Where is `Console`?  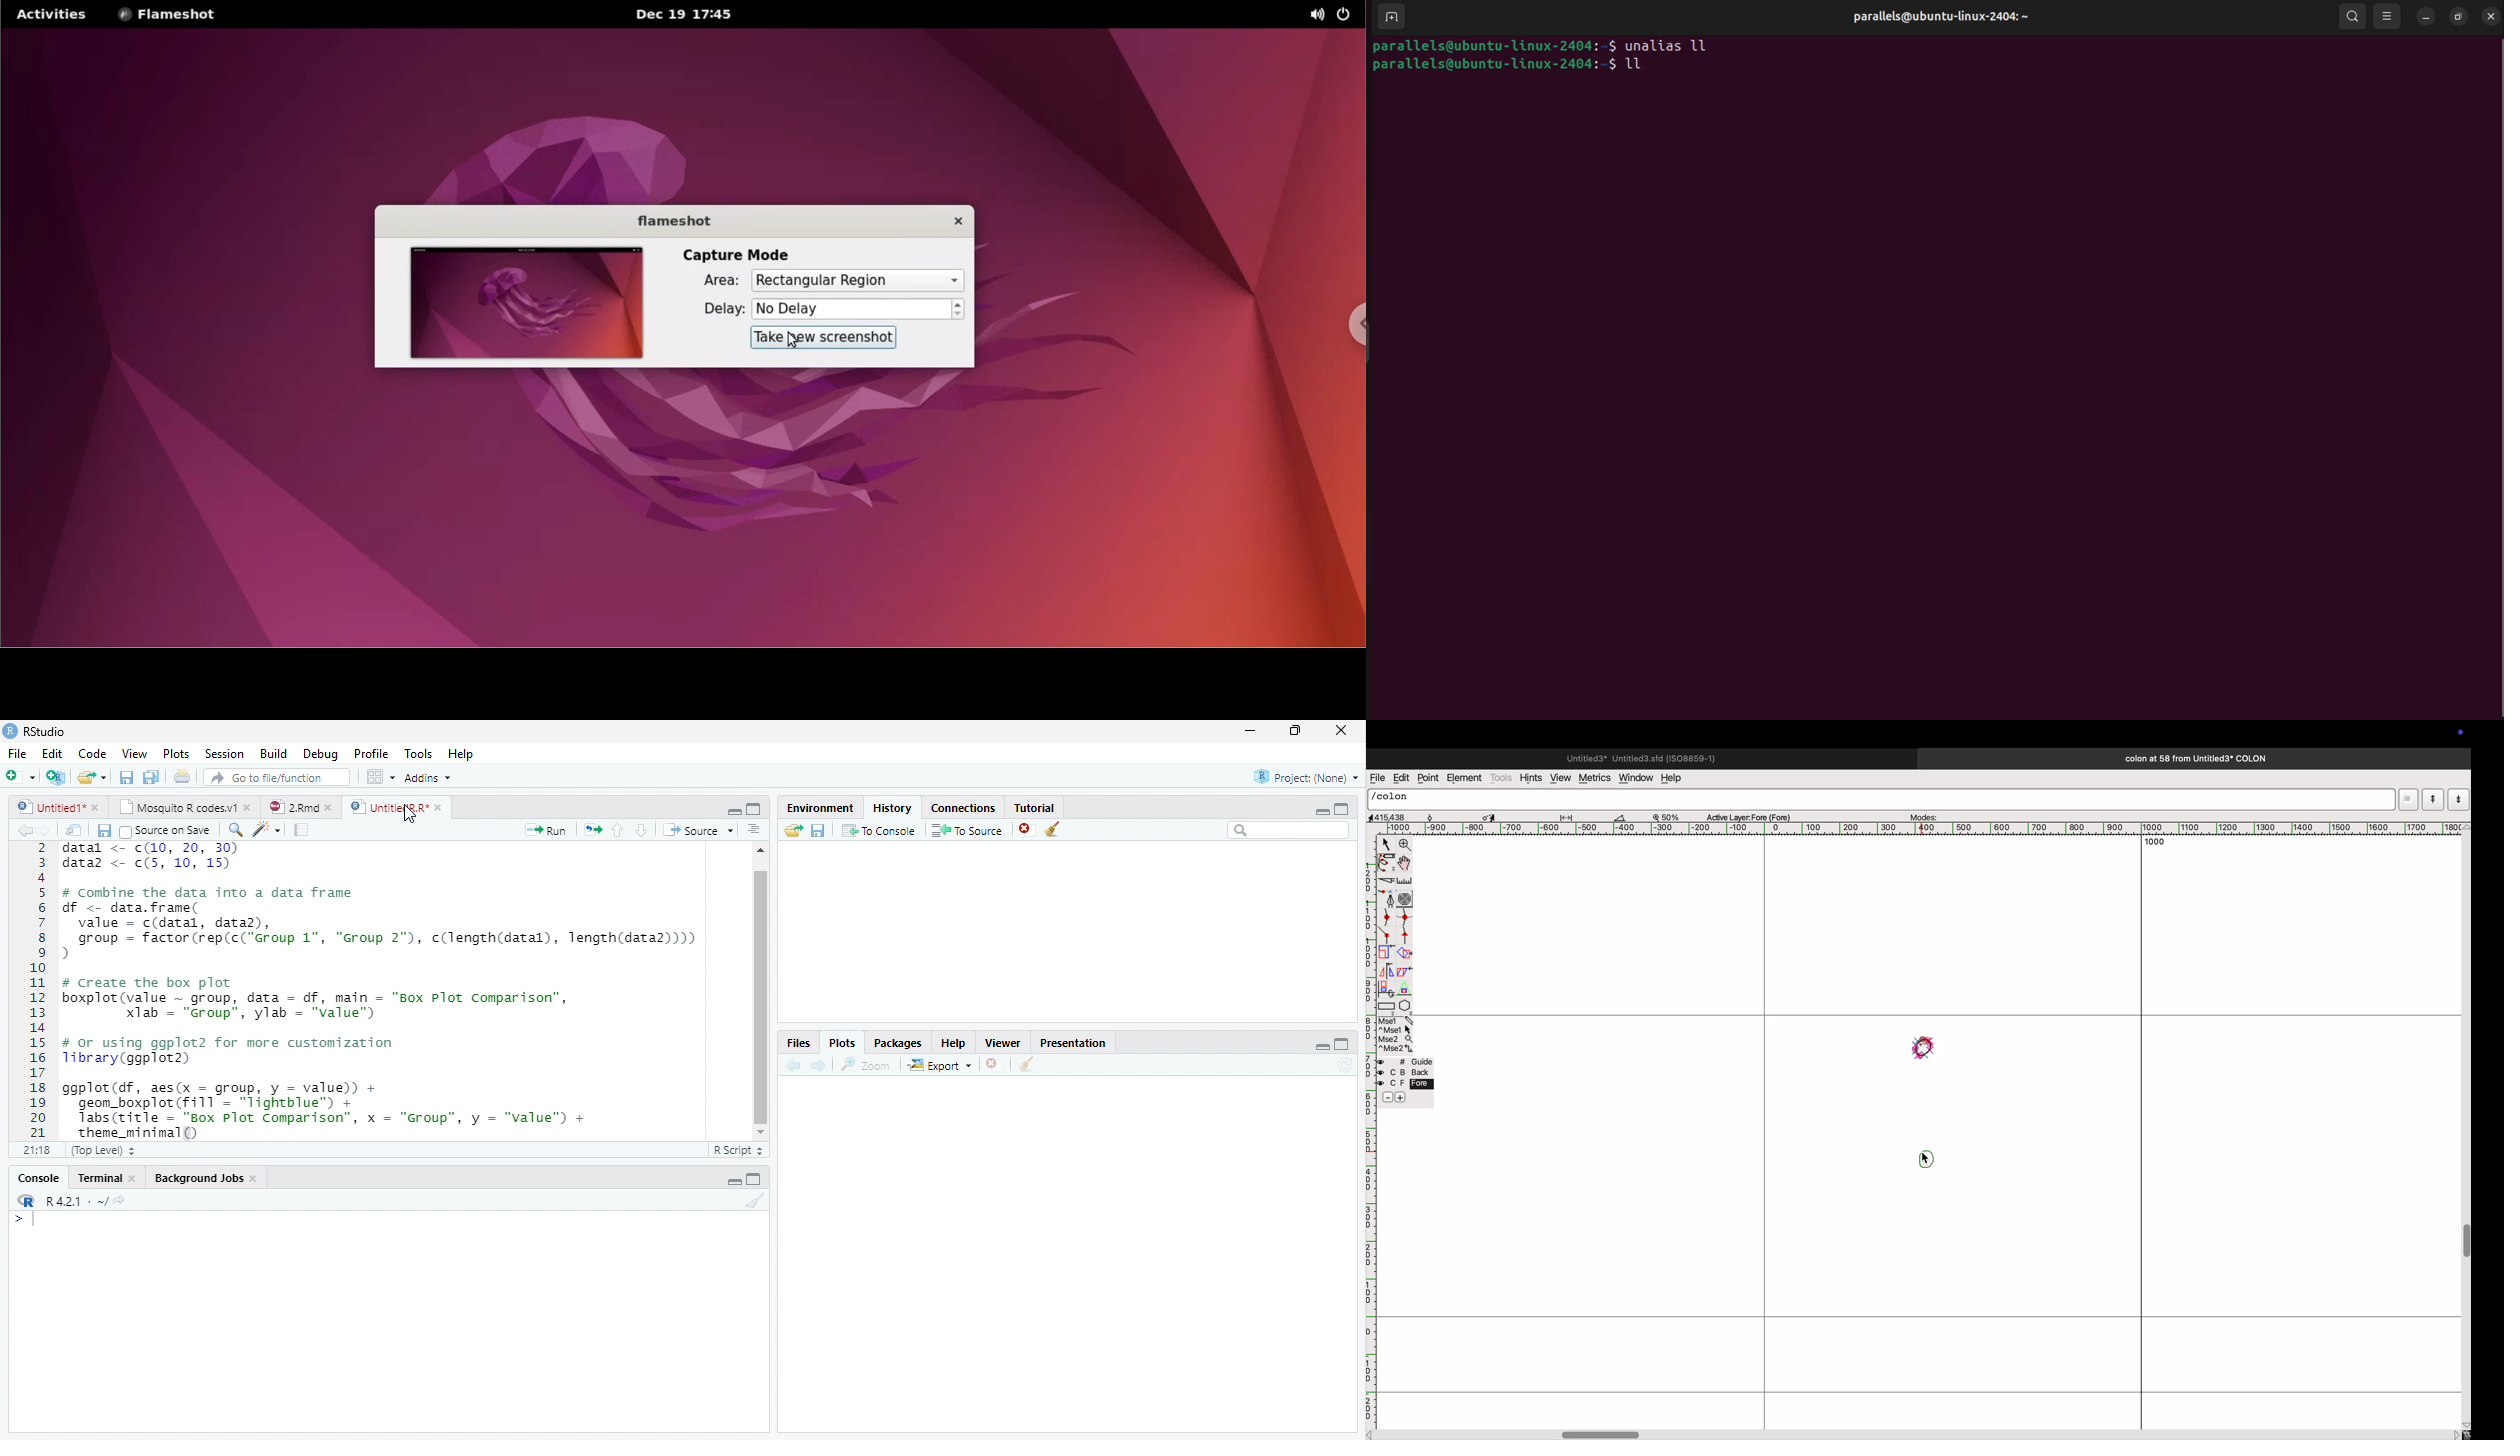
Console is located at coordinates (38, 1178).